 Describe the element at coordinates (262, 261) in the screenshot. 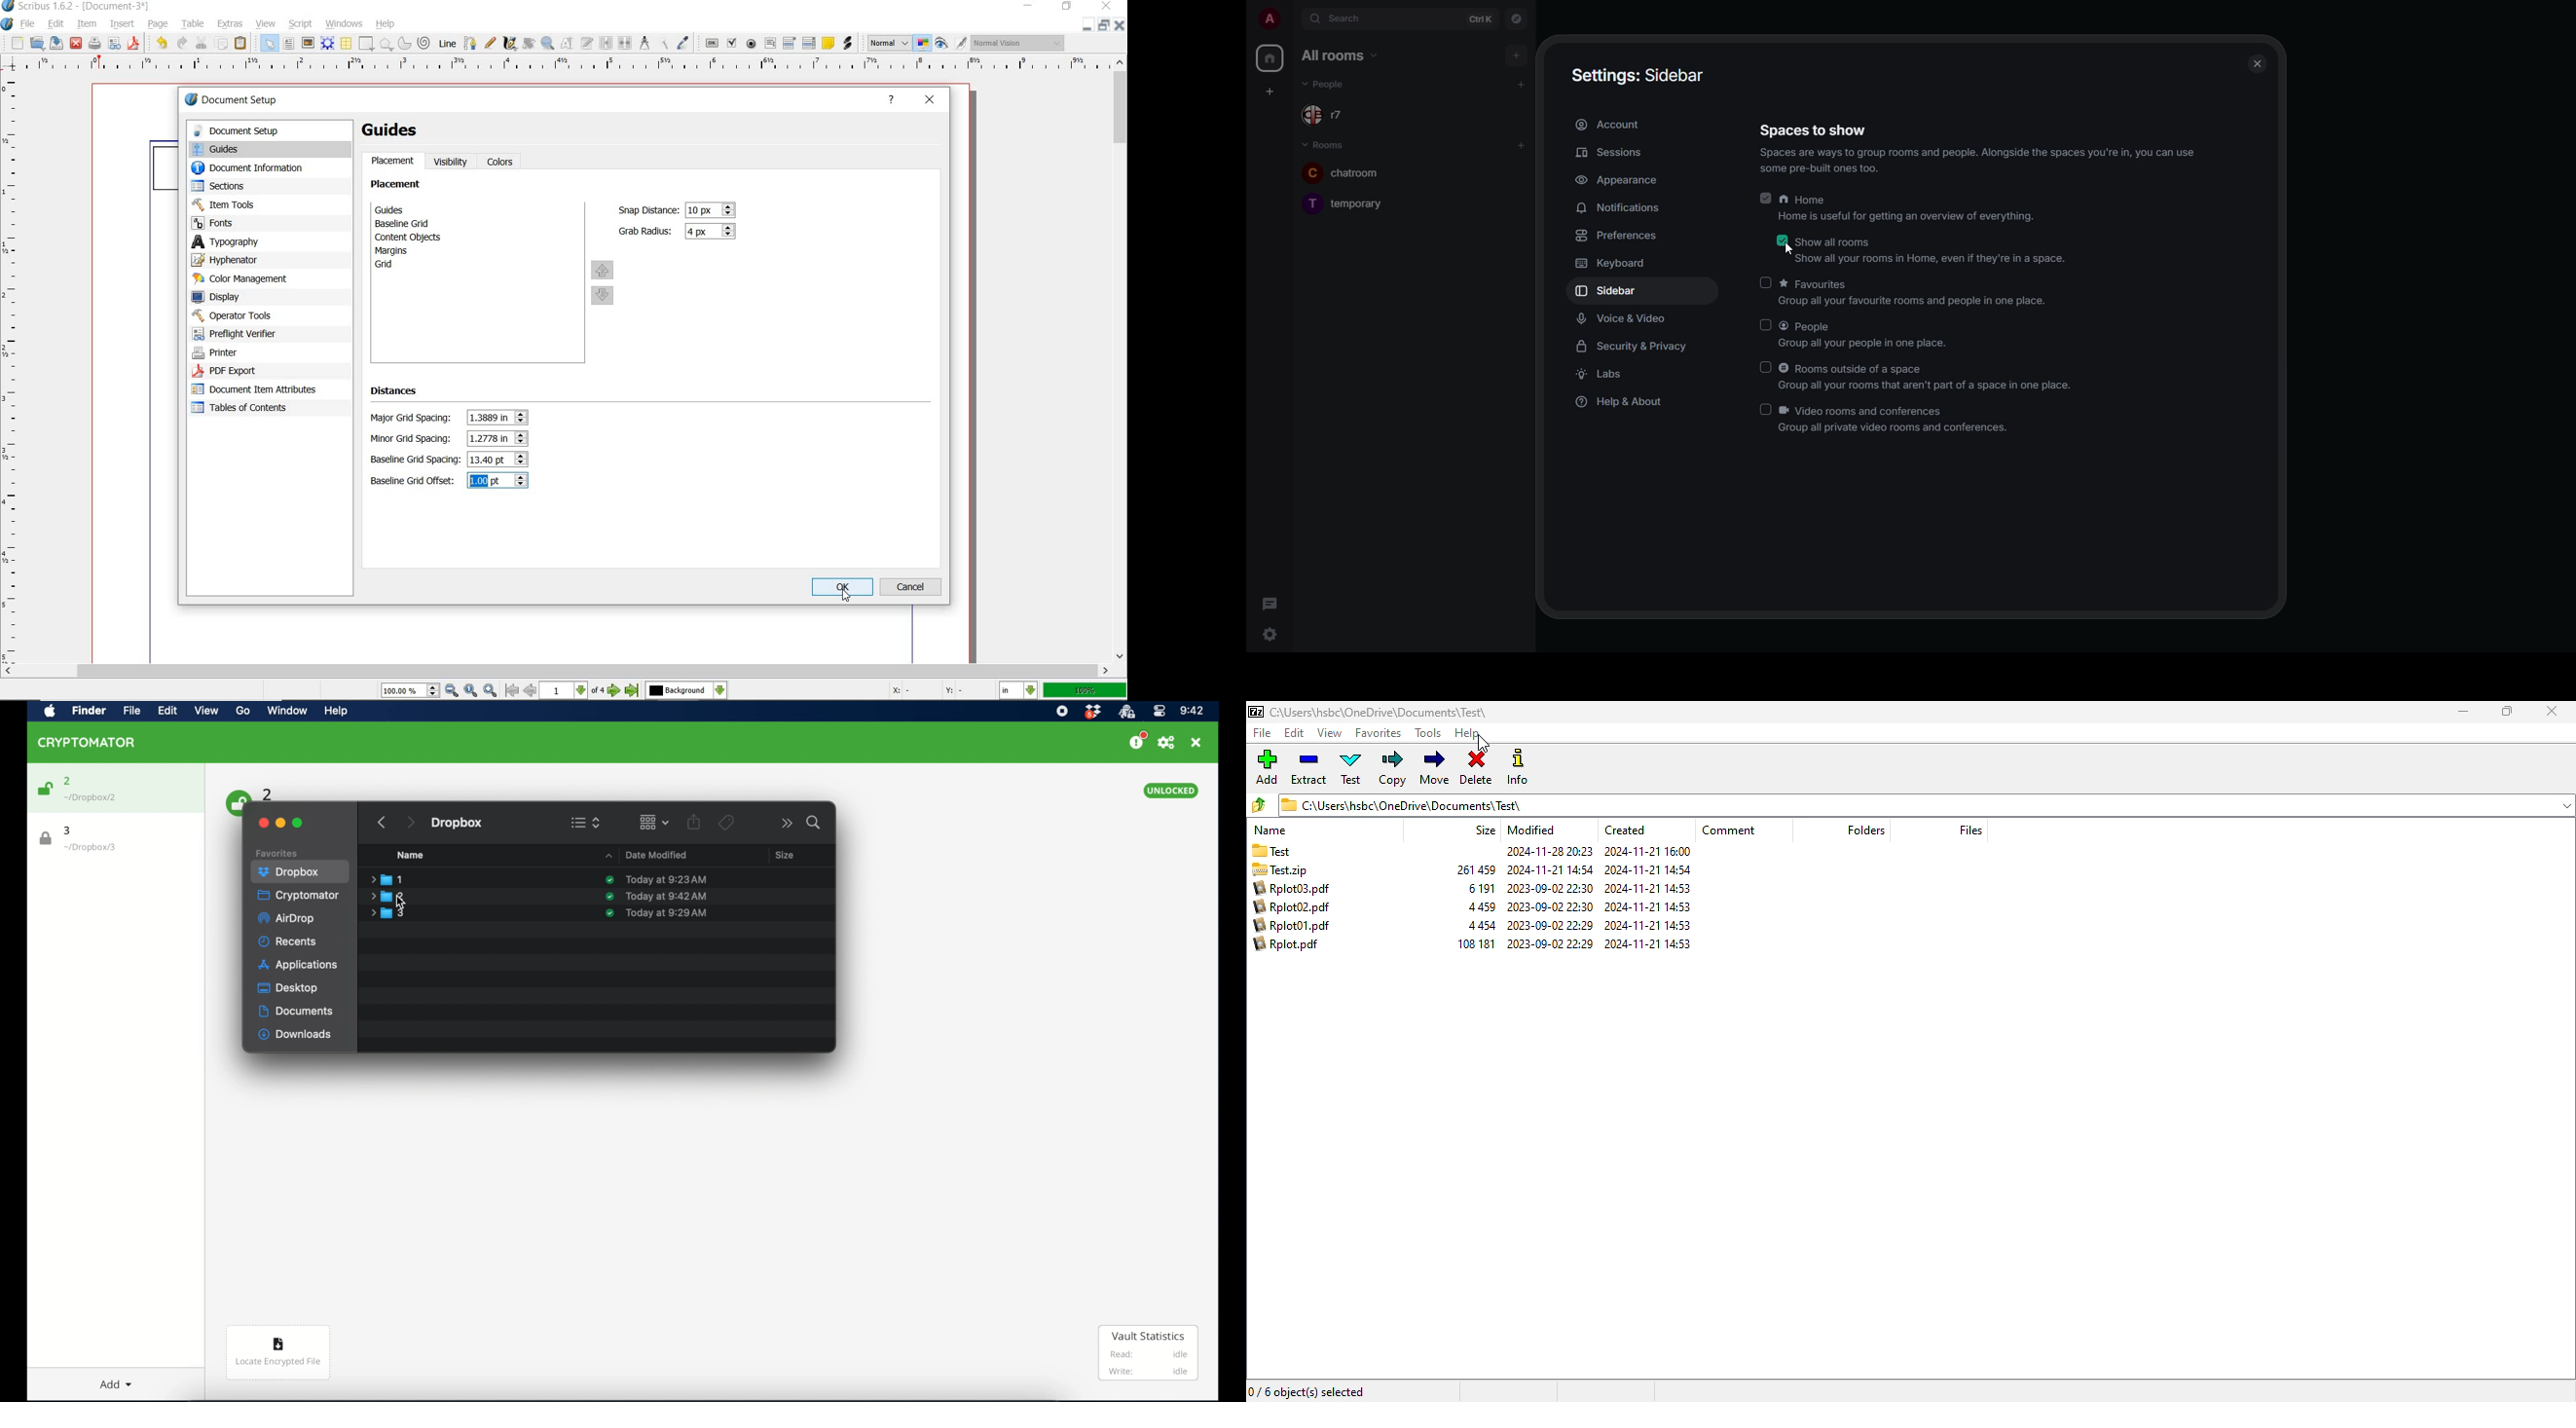

I see `hyphenator` at that location.